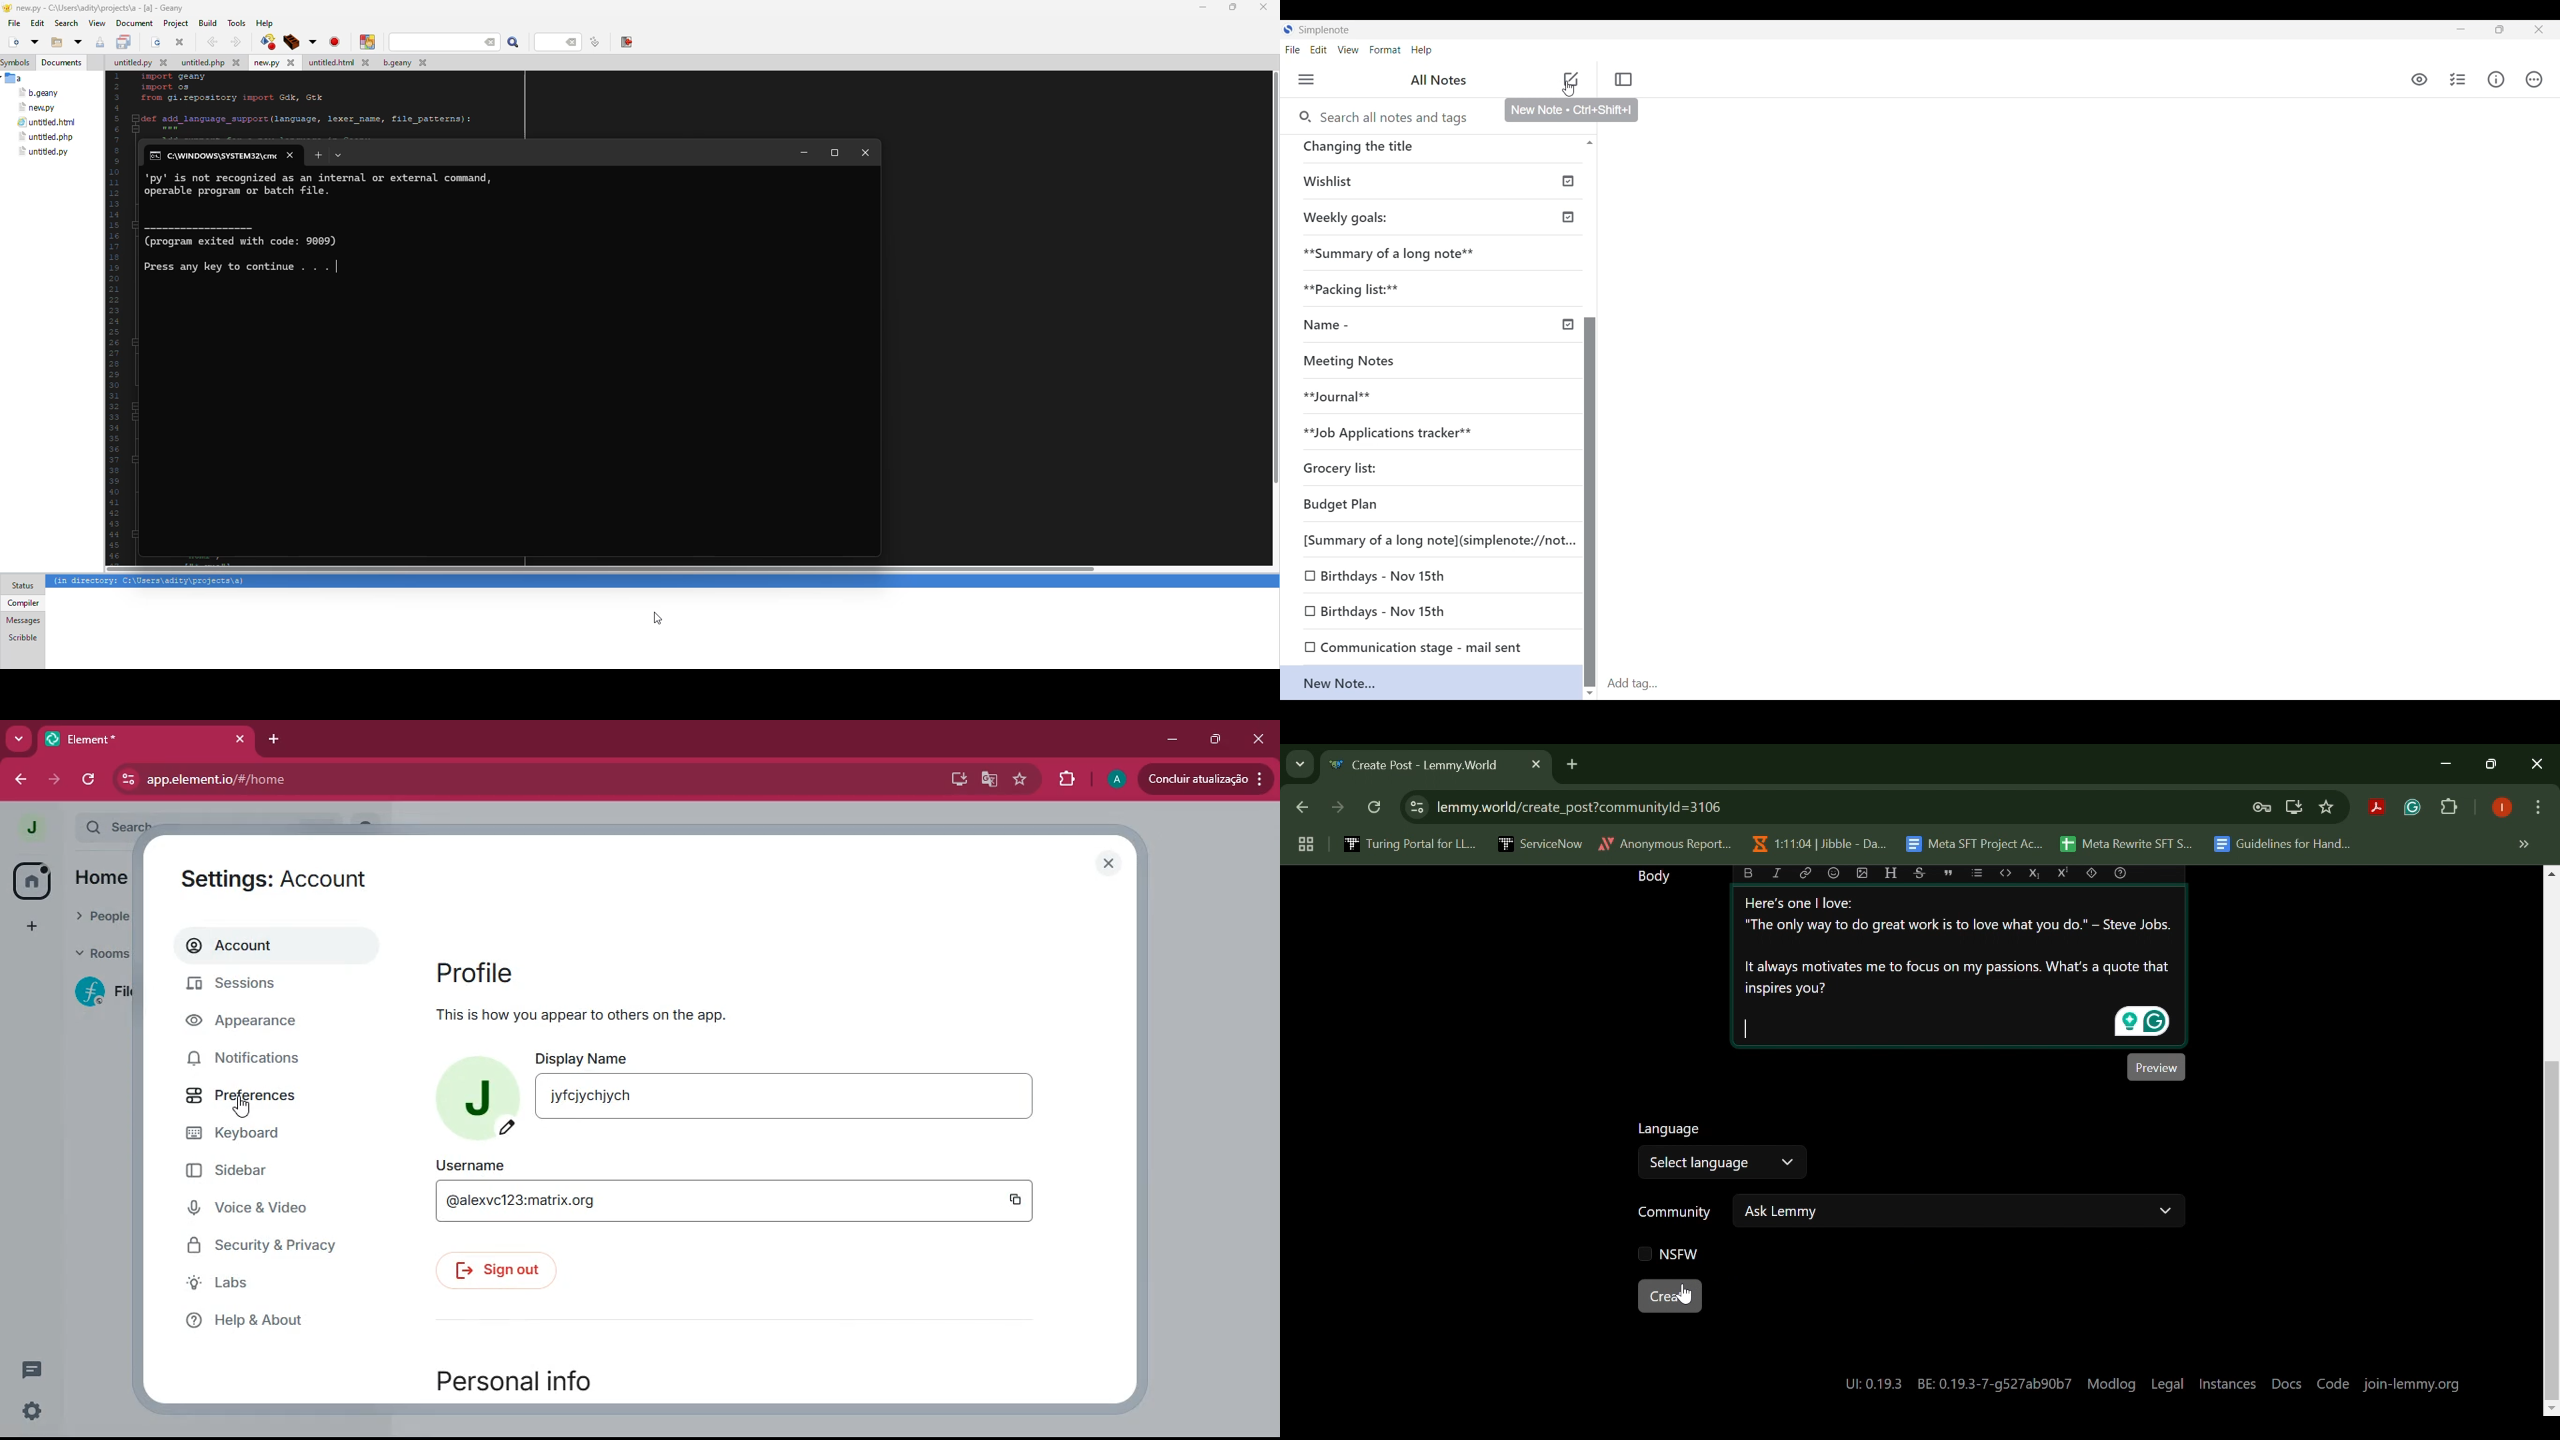 Image resolution: width=2576 pixels, height=1456 pixels. What do you see at coordinates (2457, 79) in the screenshot?
I see `Insert checklist` at bounding box center [2457, 79].